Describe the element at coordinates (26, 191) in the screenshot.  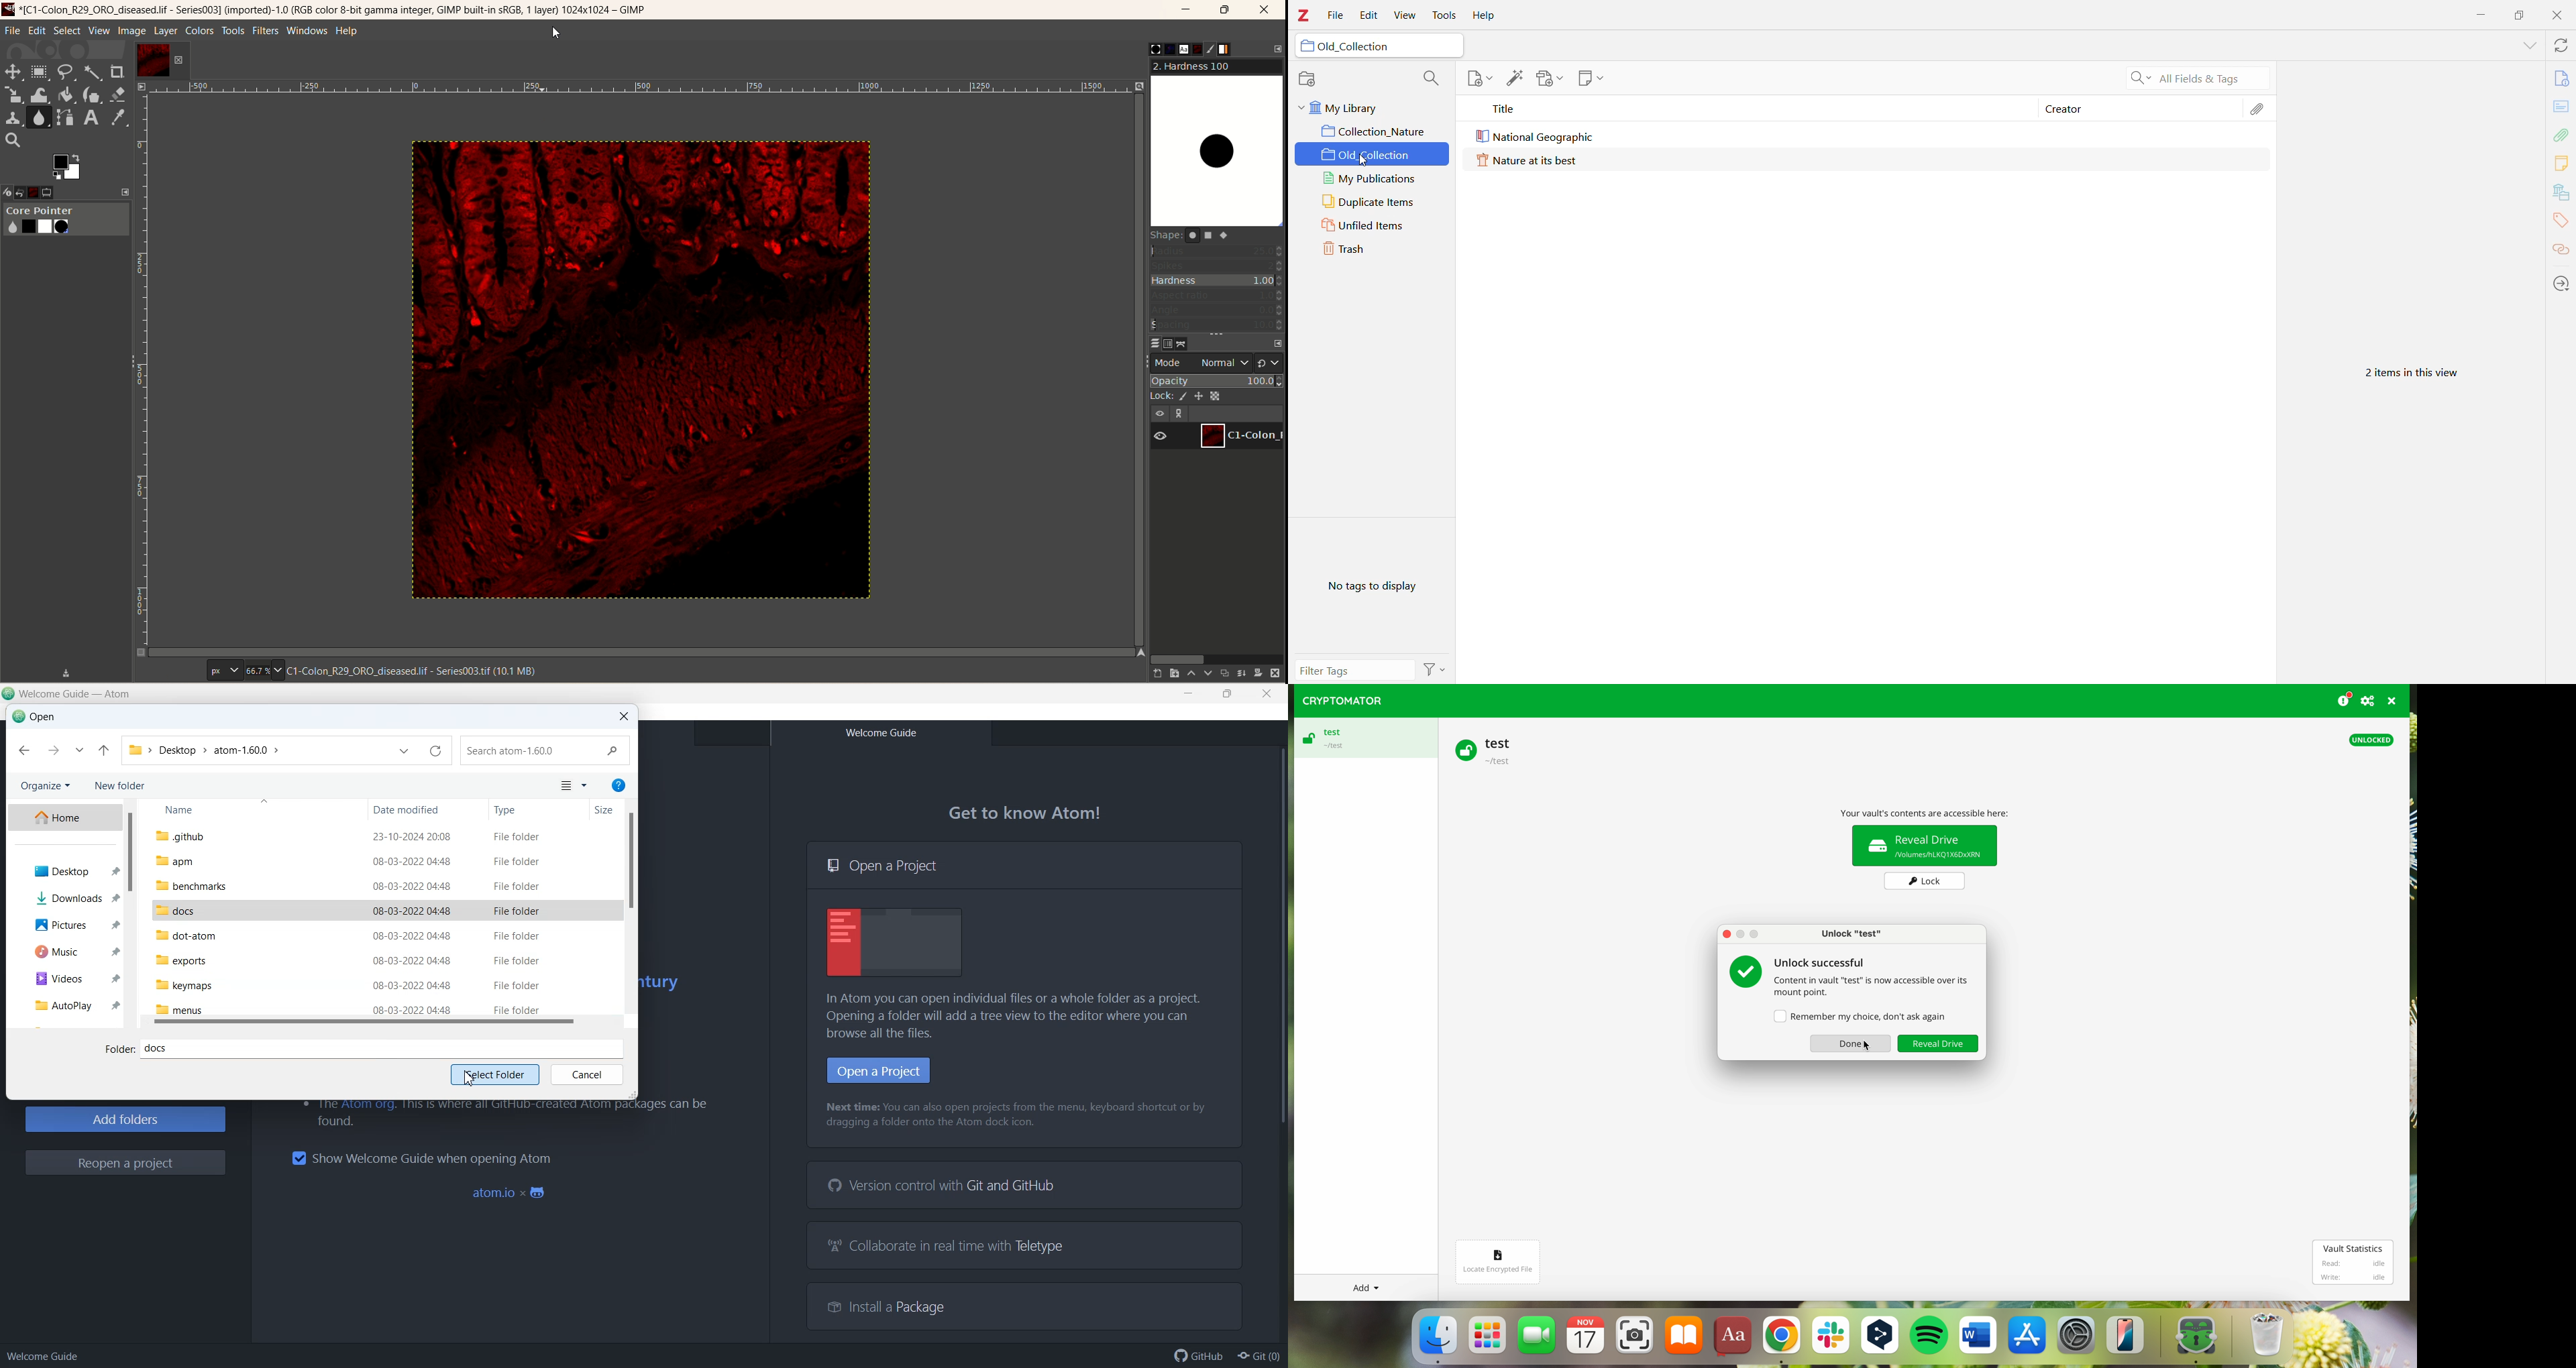
I see `open` at that location.